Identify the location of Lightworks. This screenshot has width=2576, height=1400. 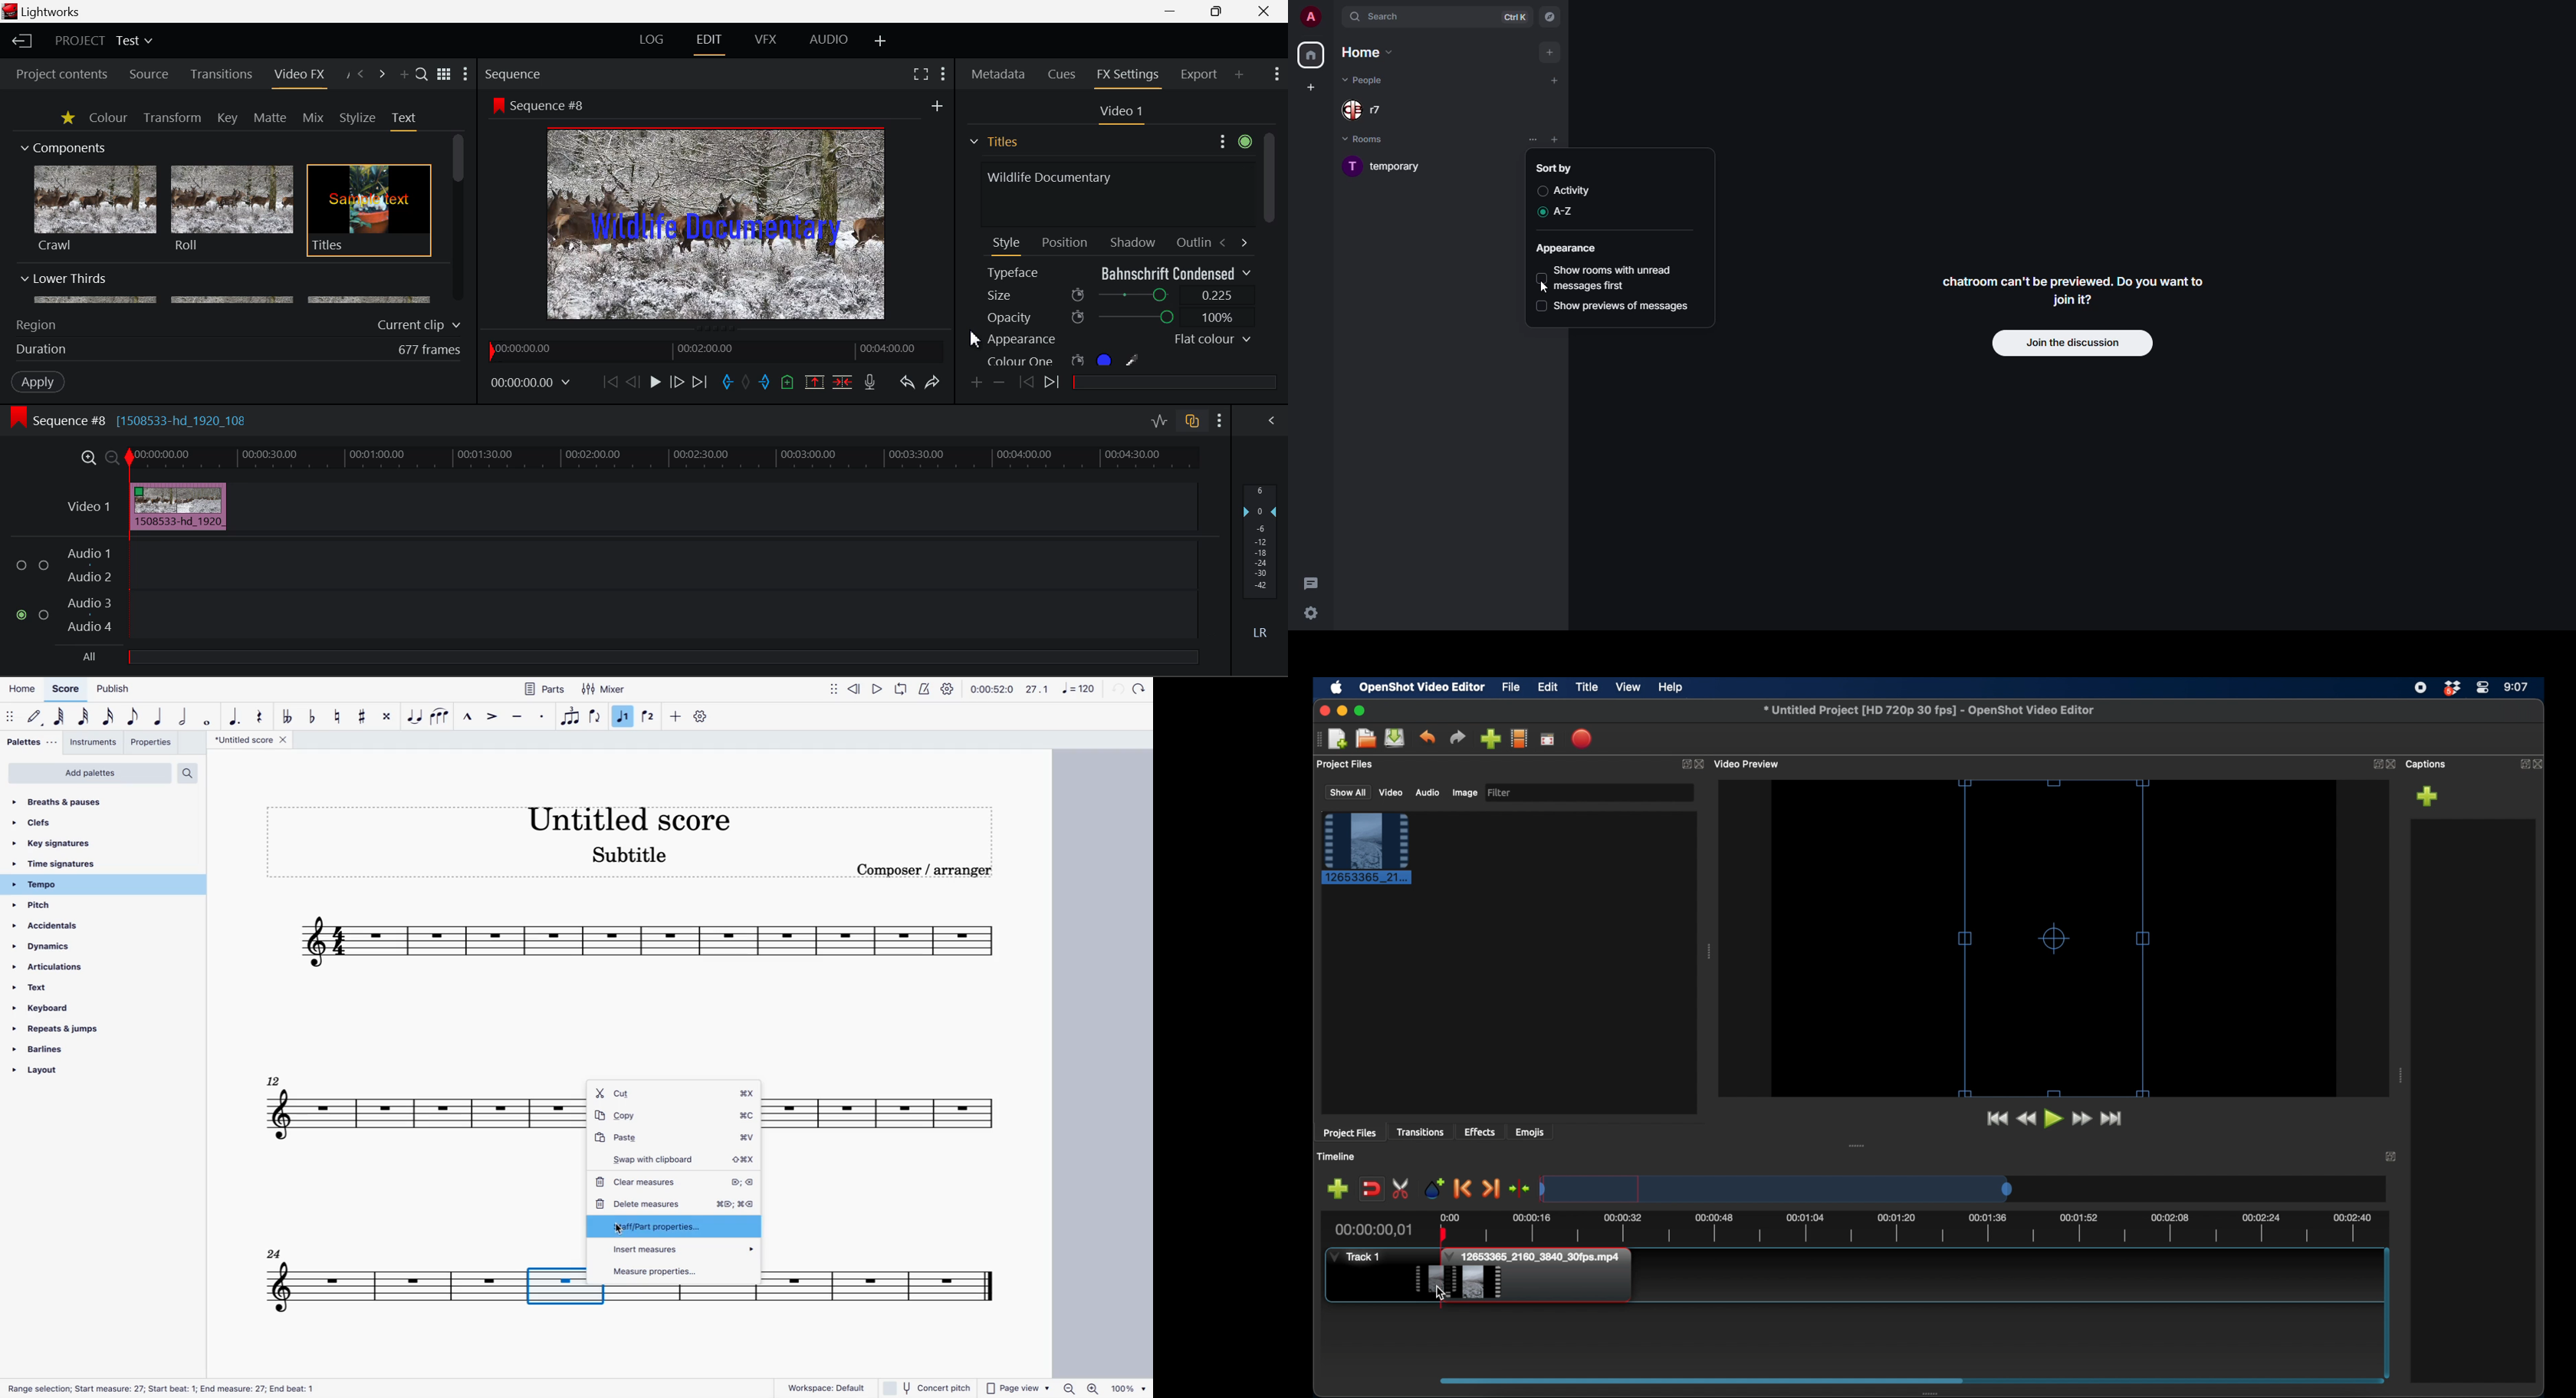
(52, 11).